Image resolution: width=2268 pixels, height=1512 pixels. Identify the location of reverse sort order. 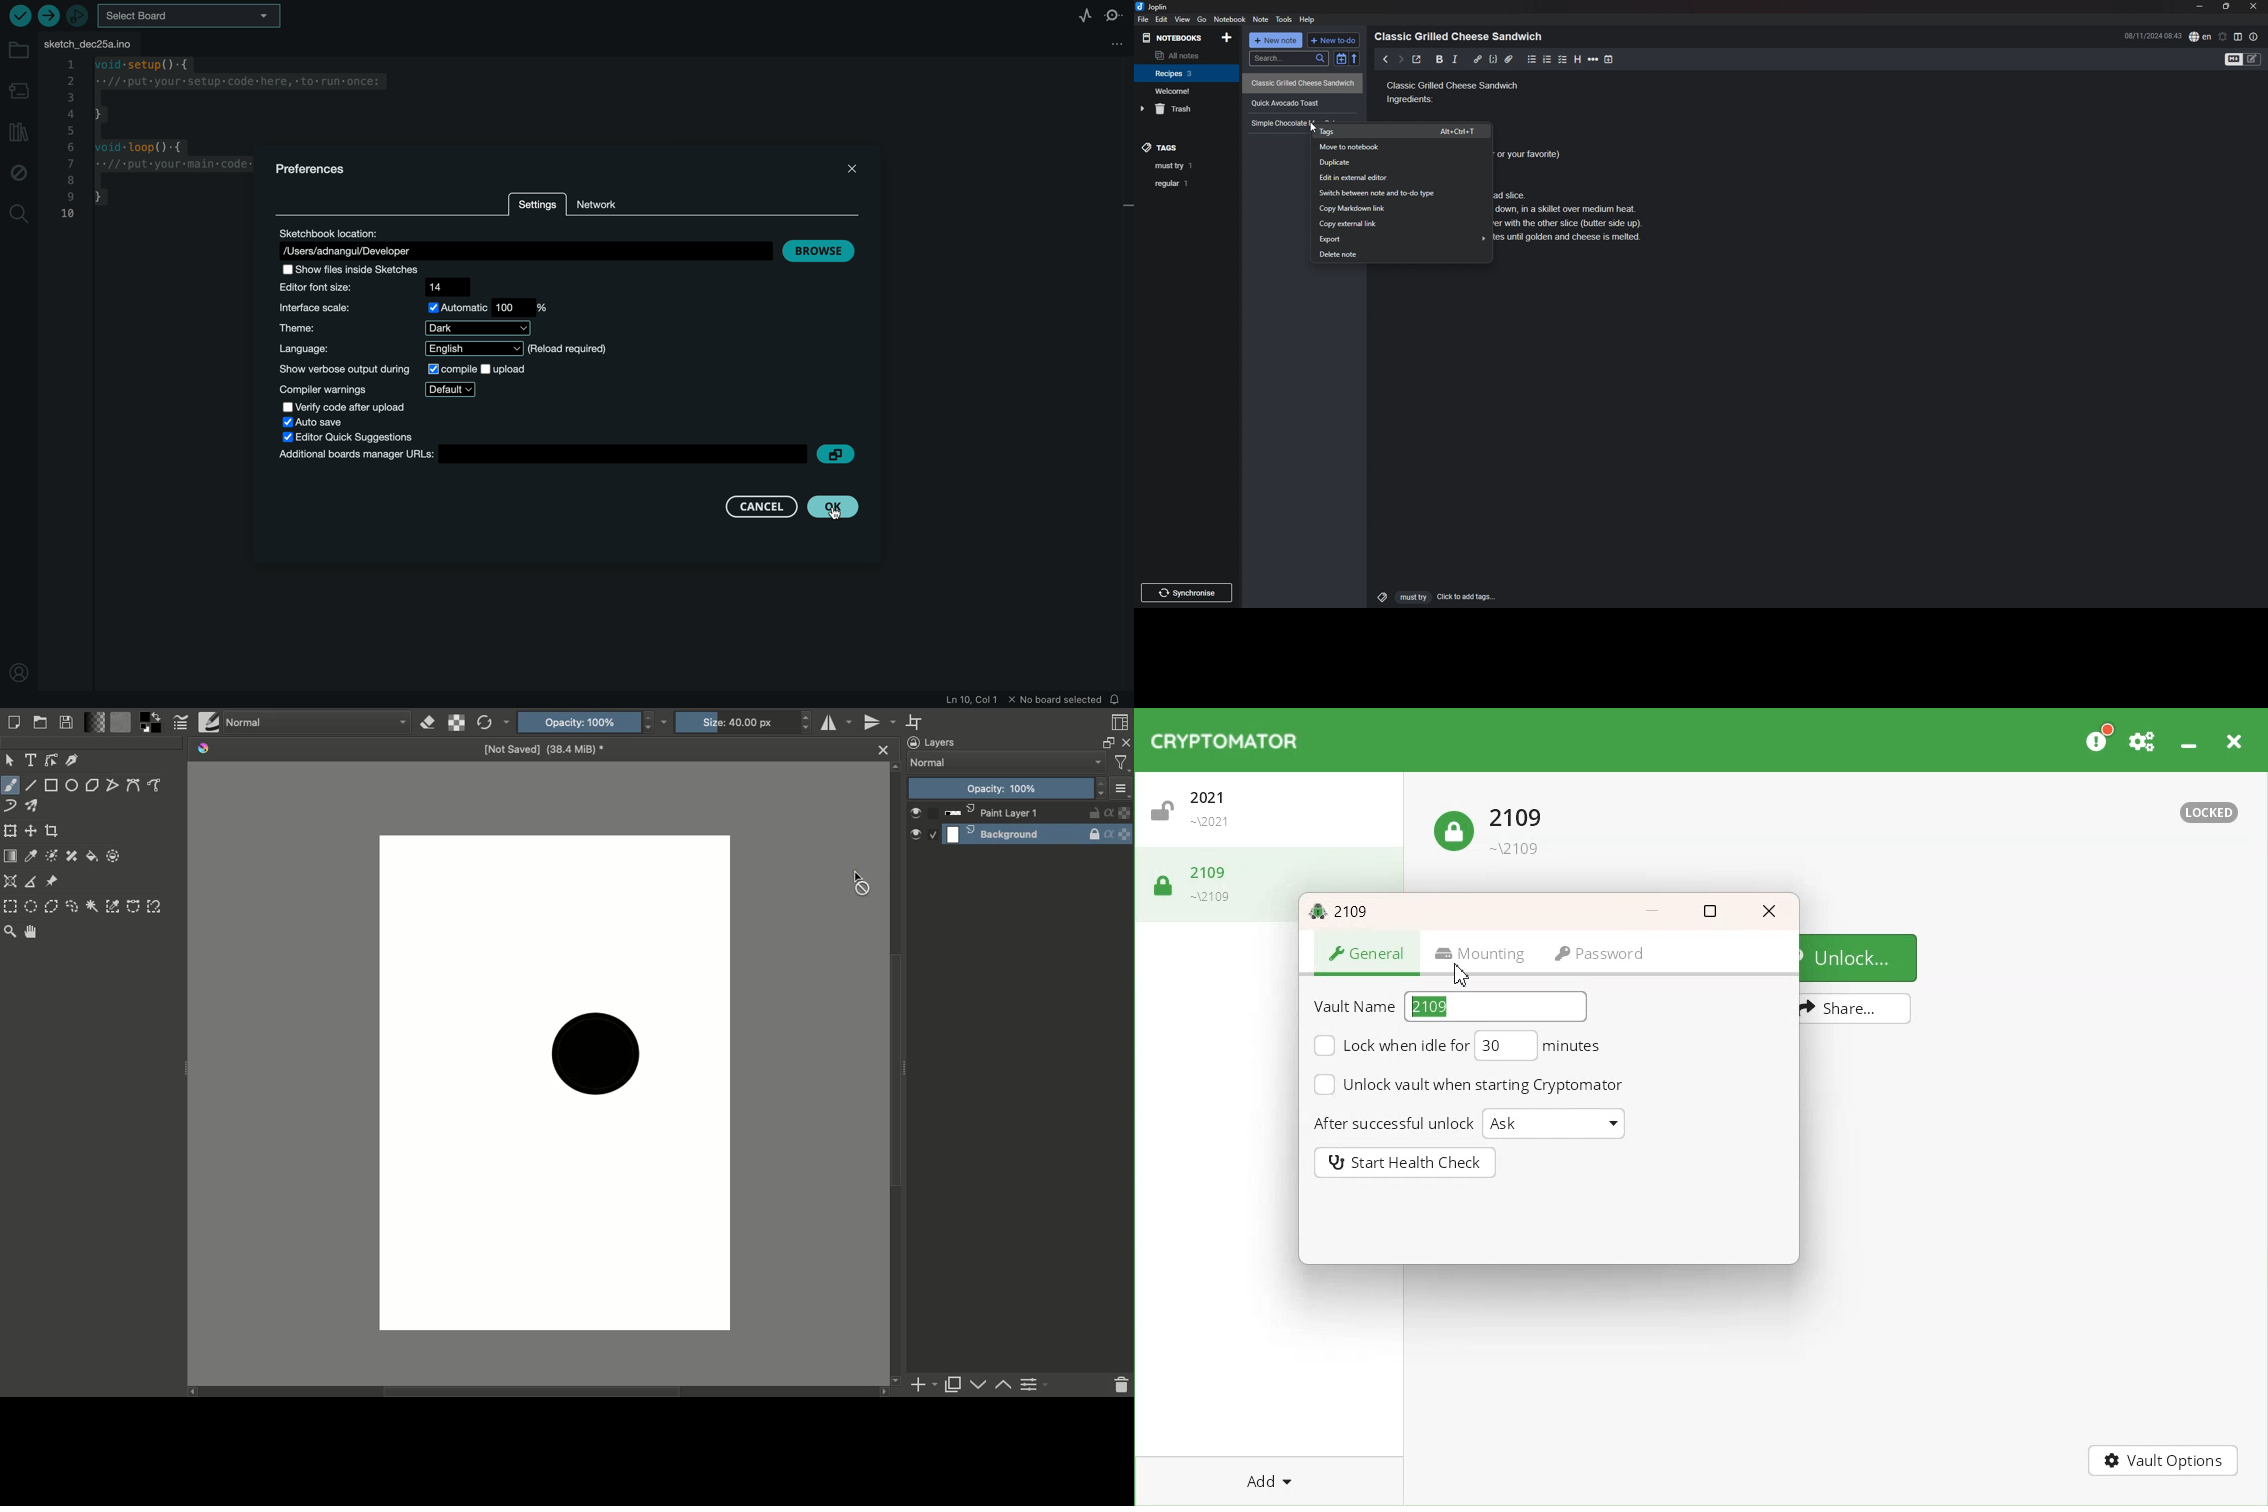
(1357, 59).